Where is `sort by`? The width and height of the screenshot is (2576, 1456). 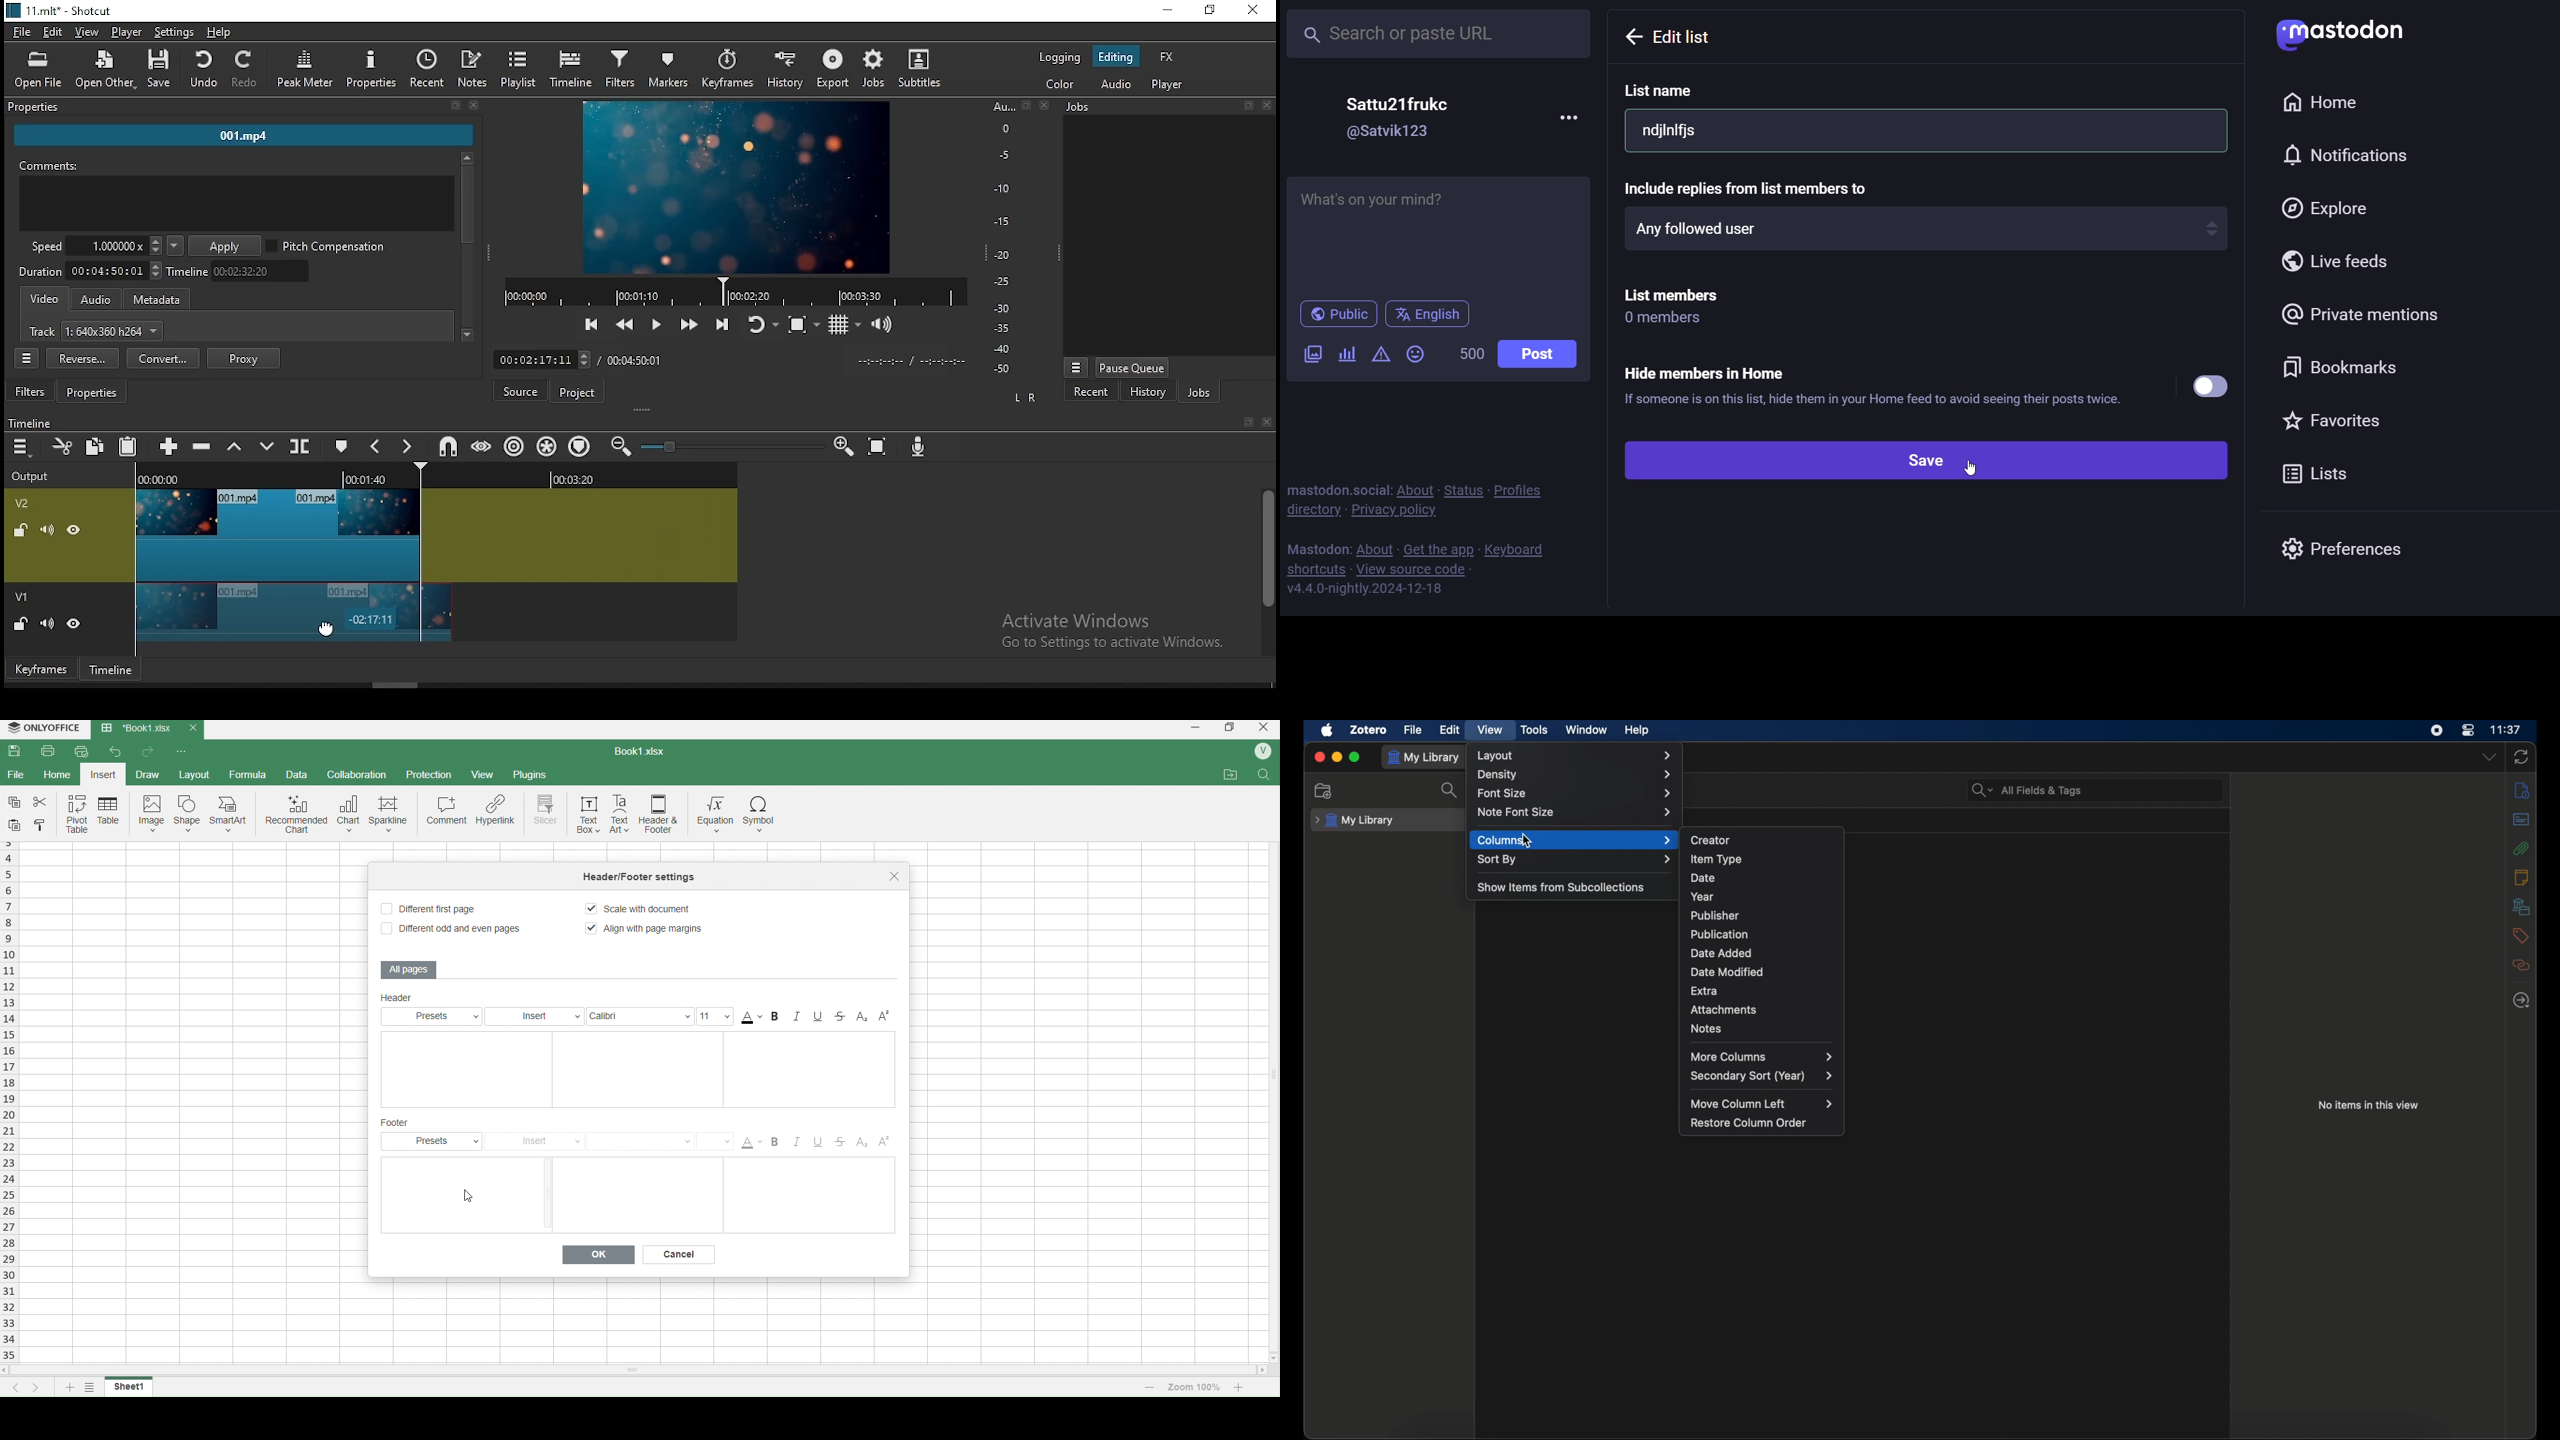 sort by is located at coordinates (1573, 859).